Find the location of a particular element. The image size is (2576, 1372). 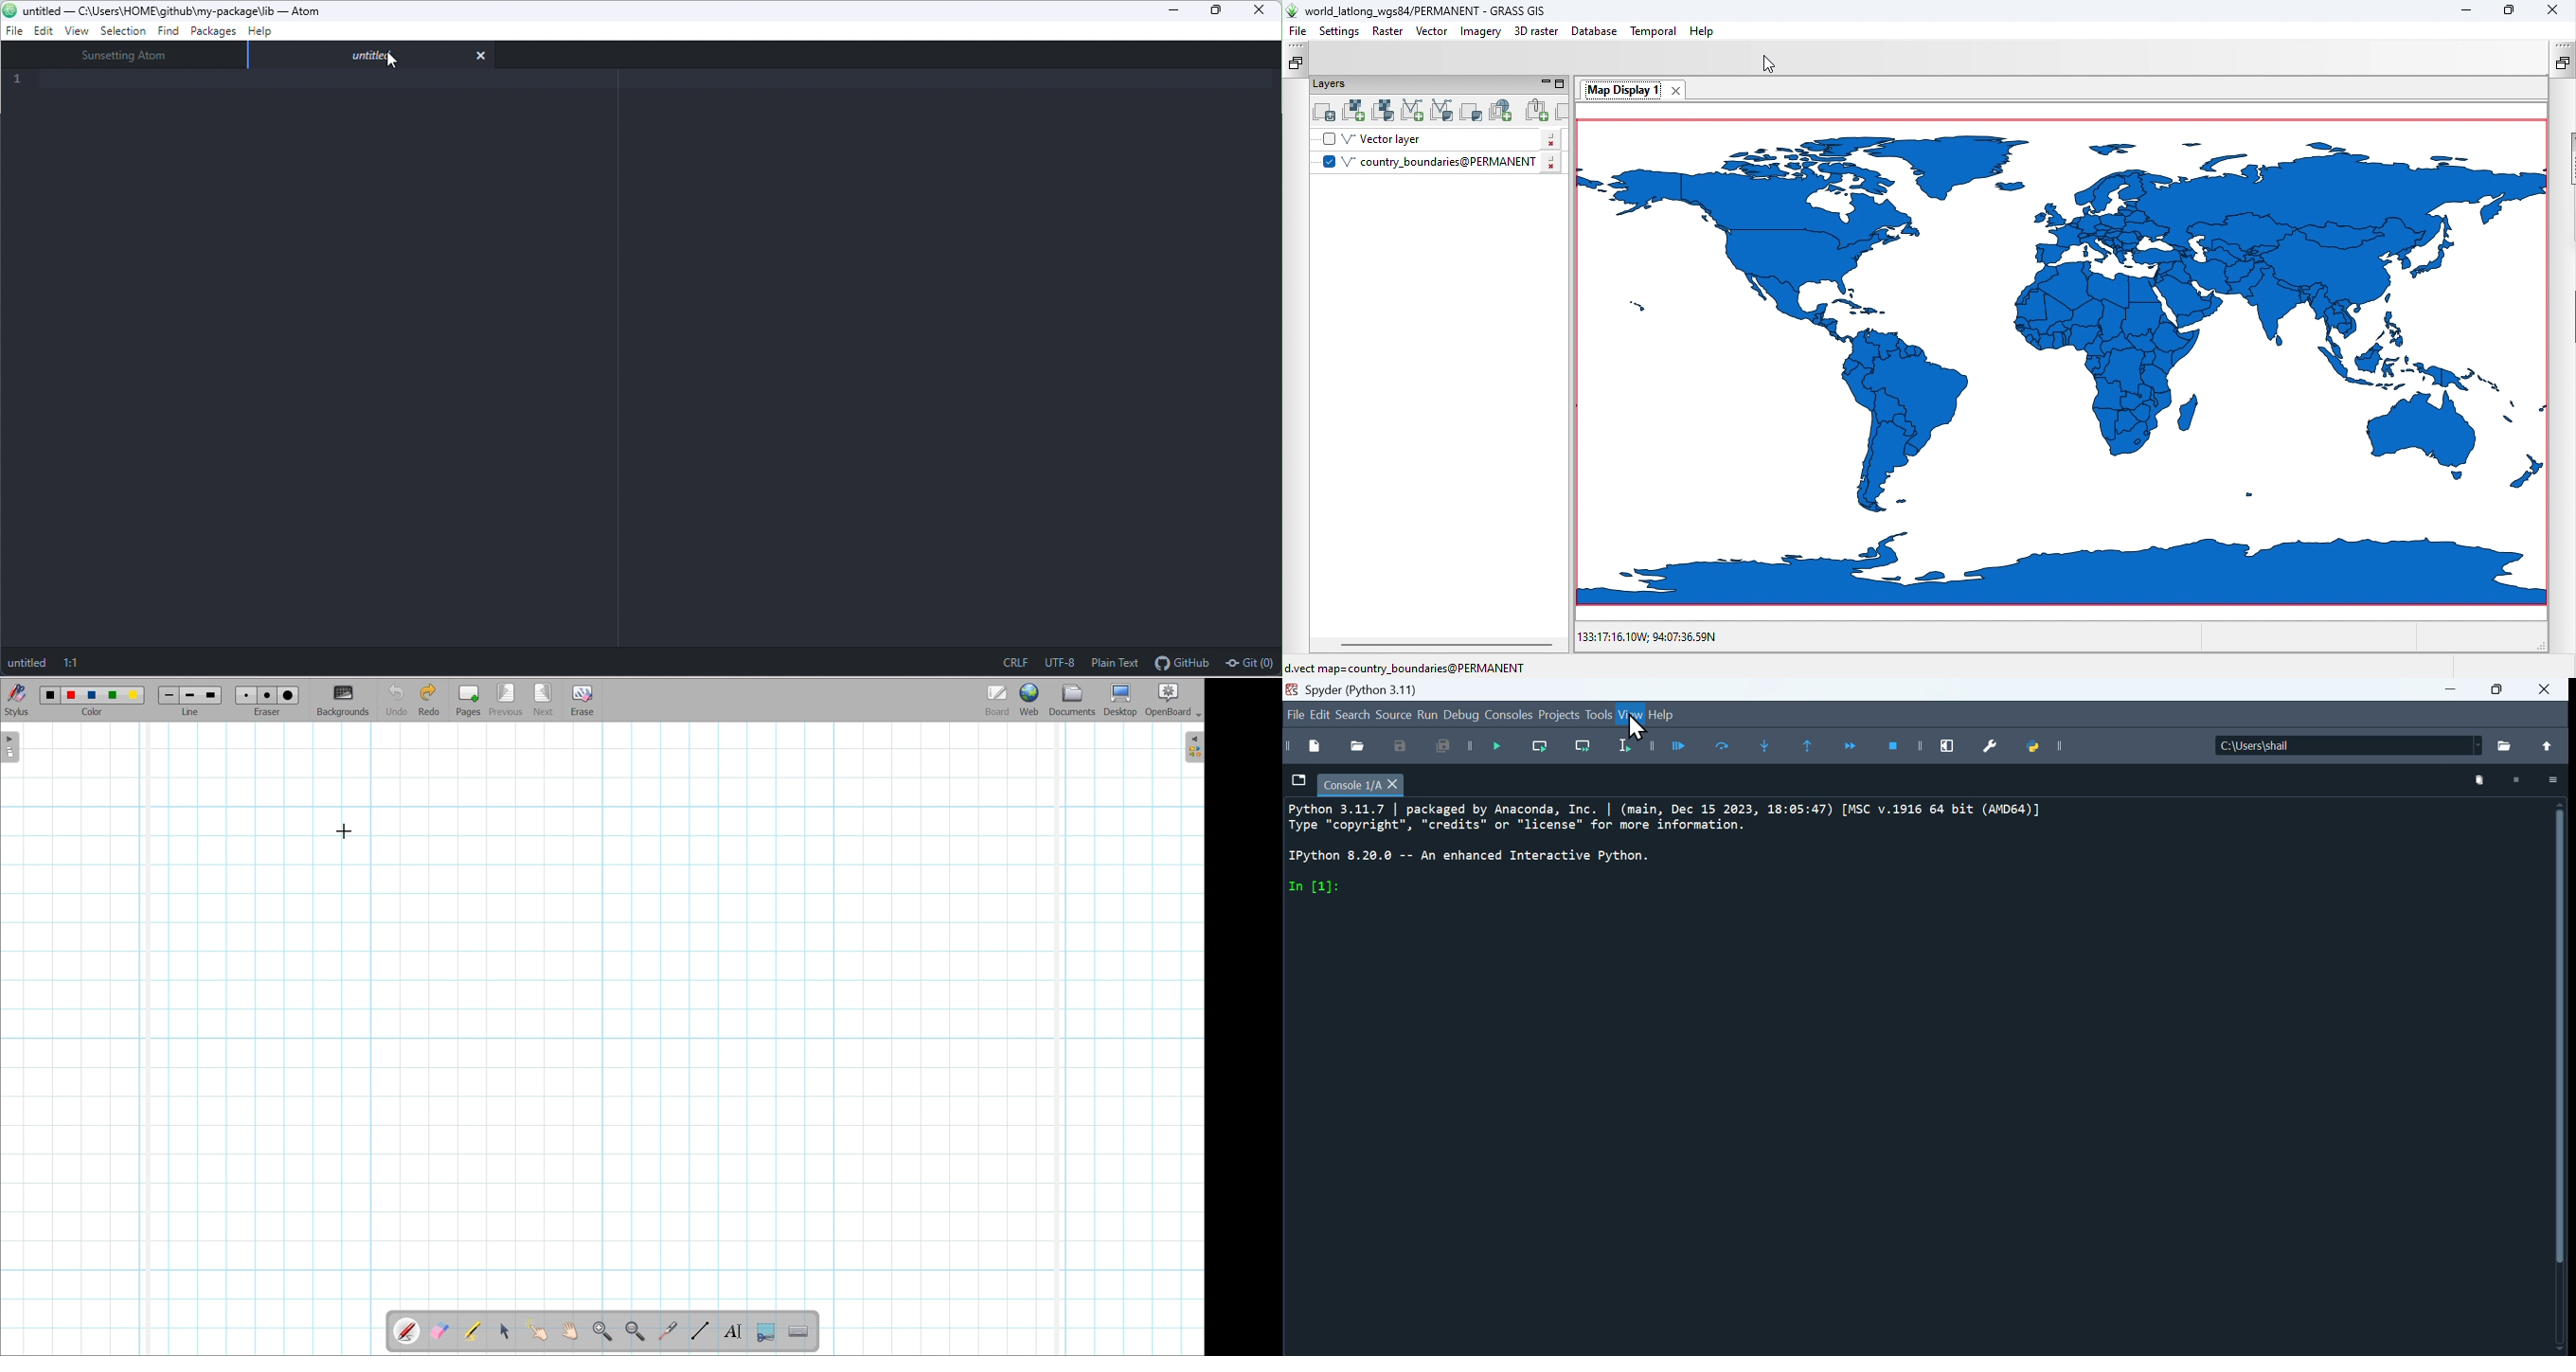

close is located at coordinates (1259, 15).